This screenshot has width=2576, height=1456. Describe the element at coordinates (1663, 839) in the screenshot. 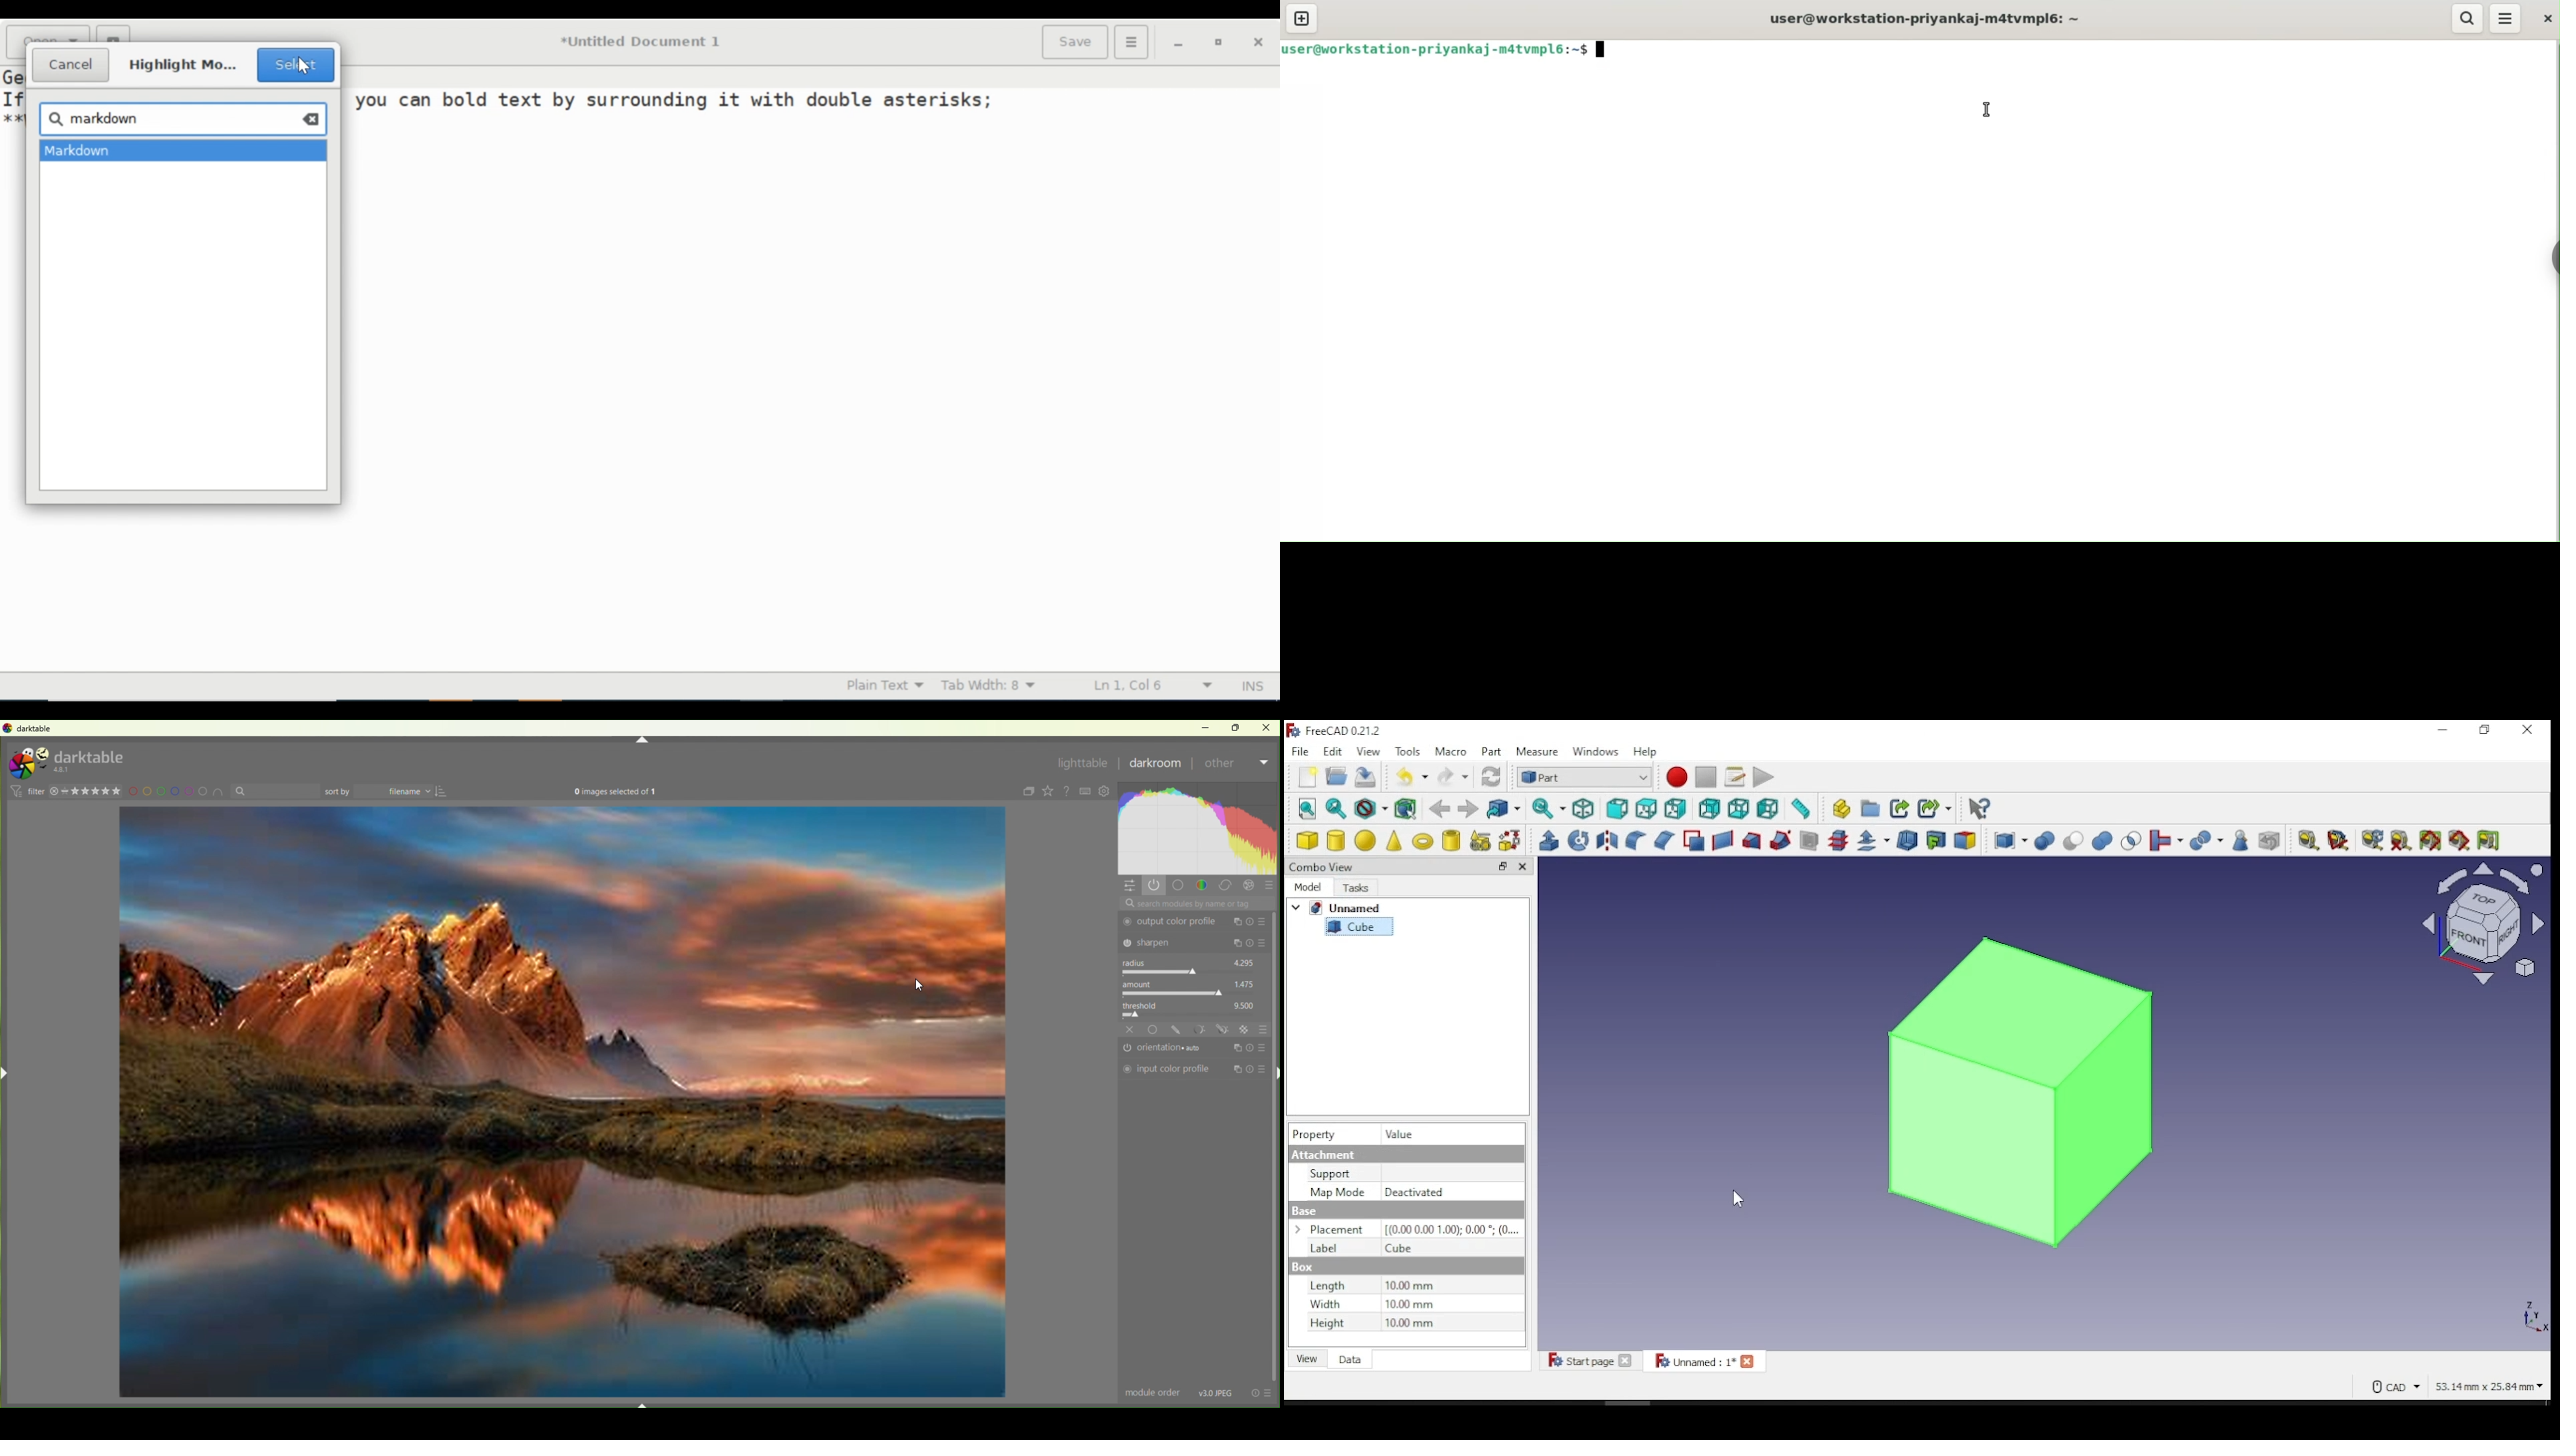

I see `campher` at that location.